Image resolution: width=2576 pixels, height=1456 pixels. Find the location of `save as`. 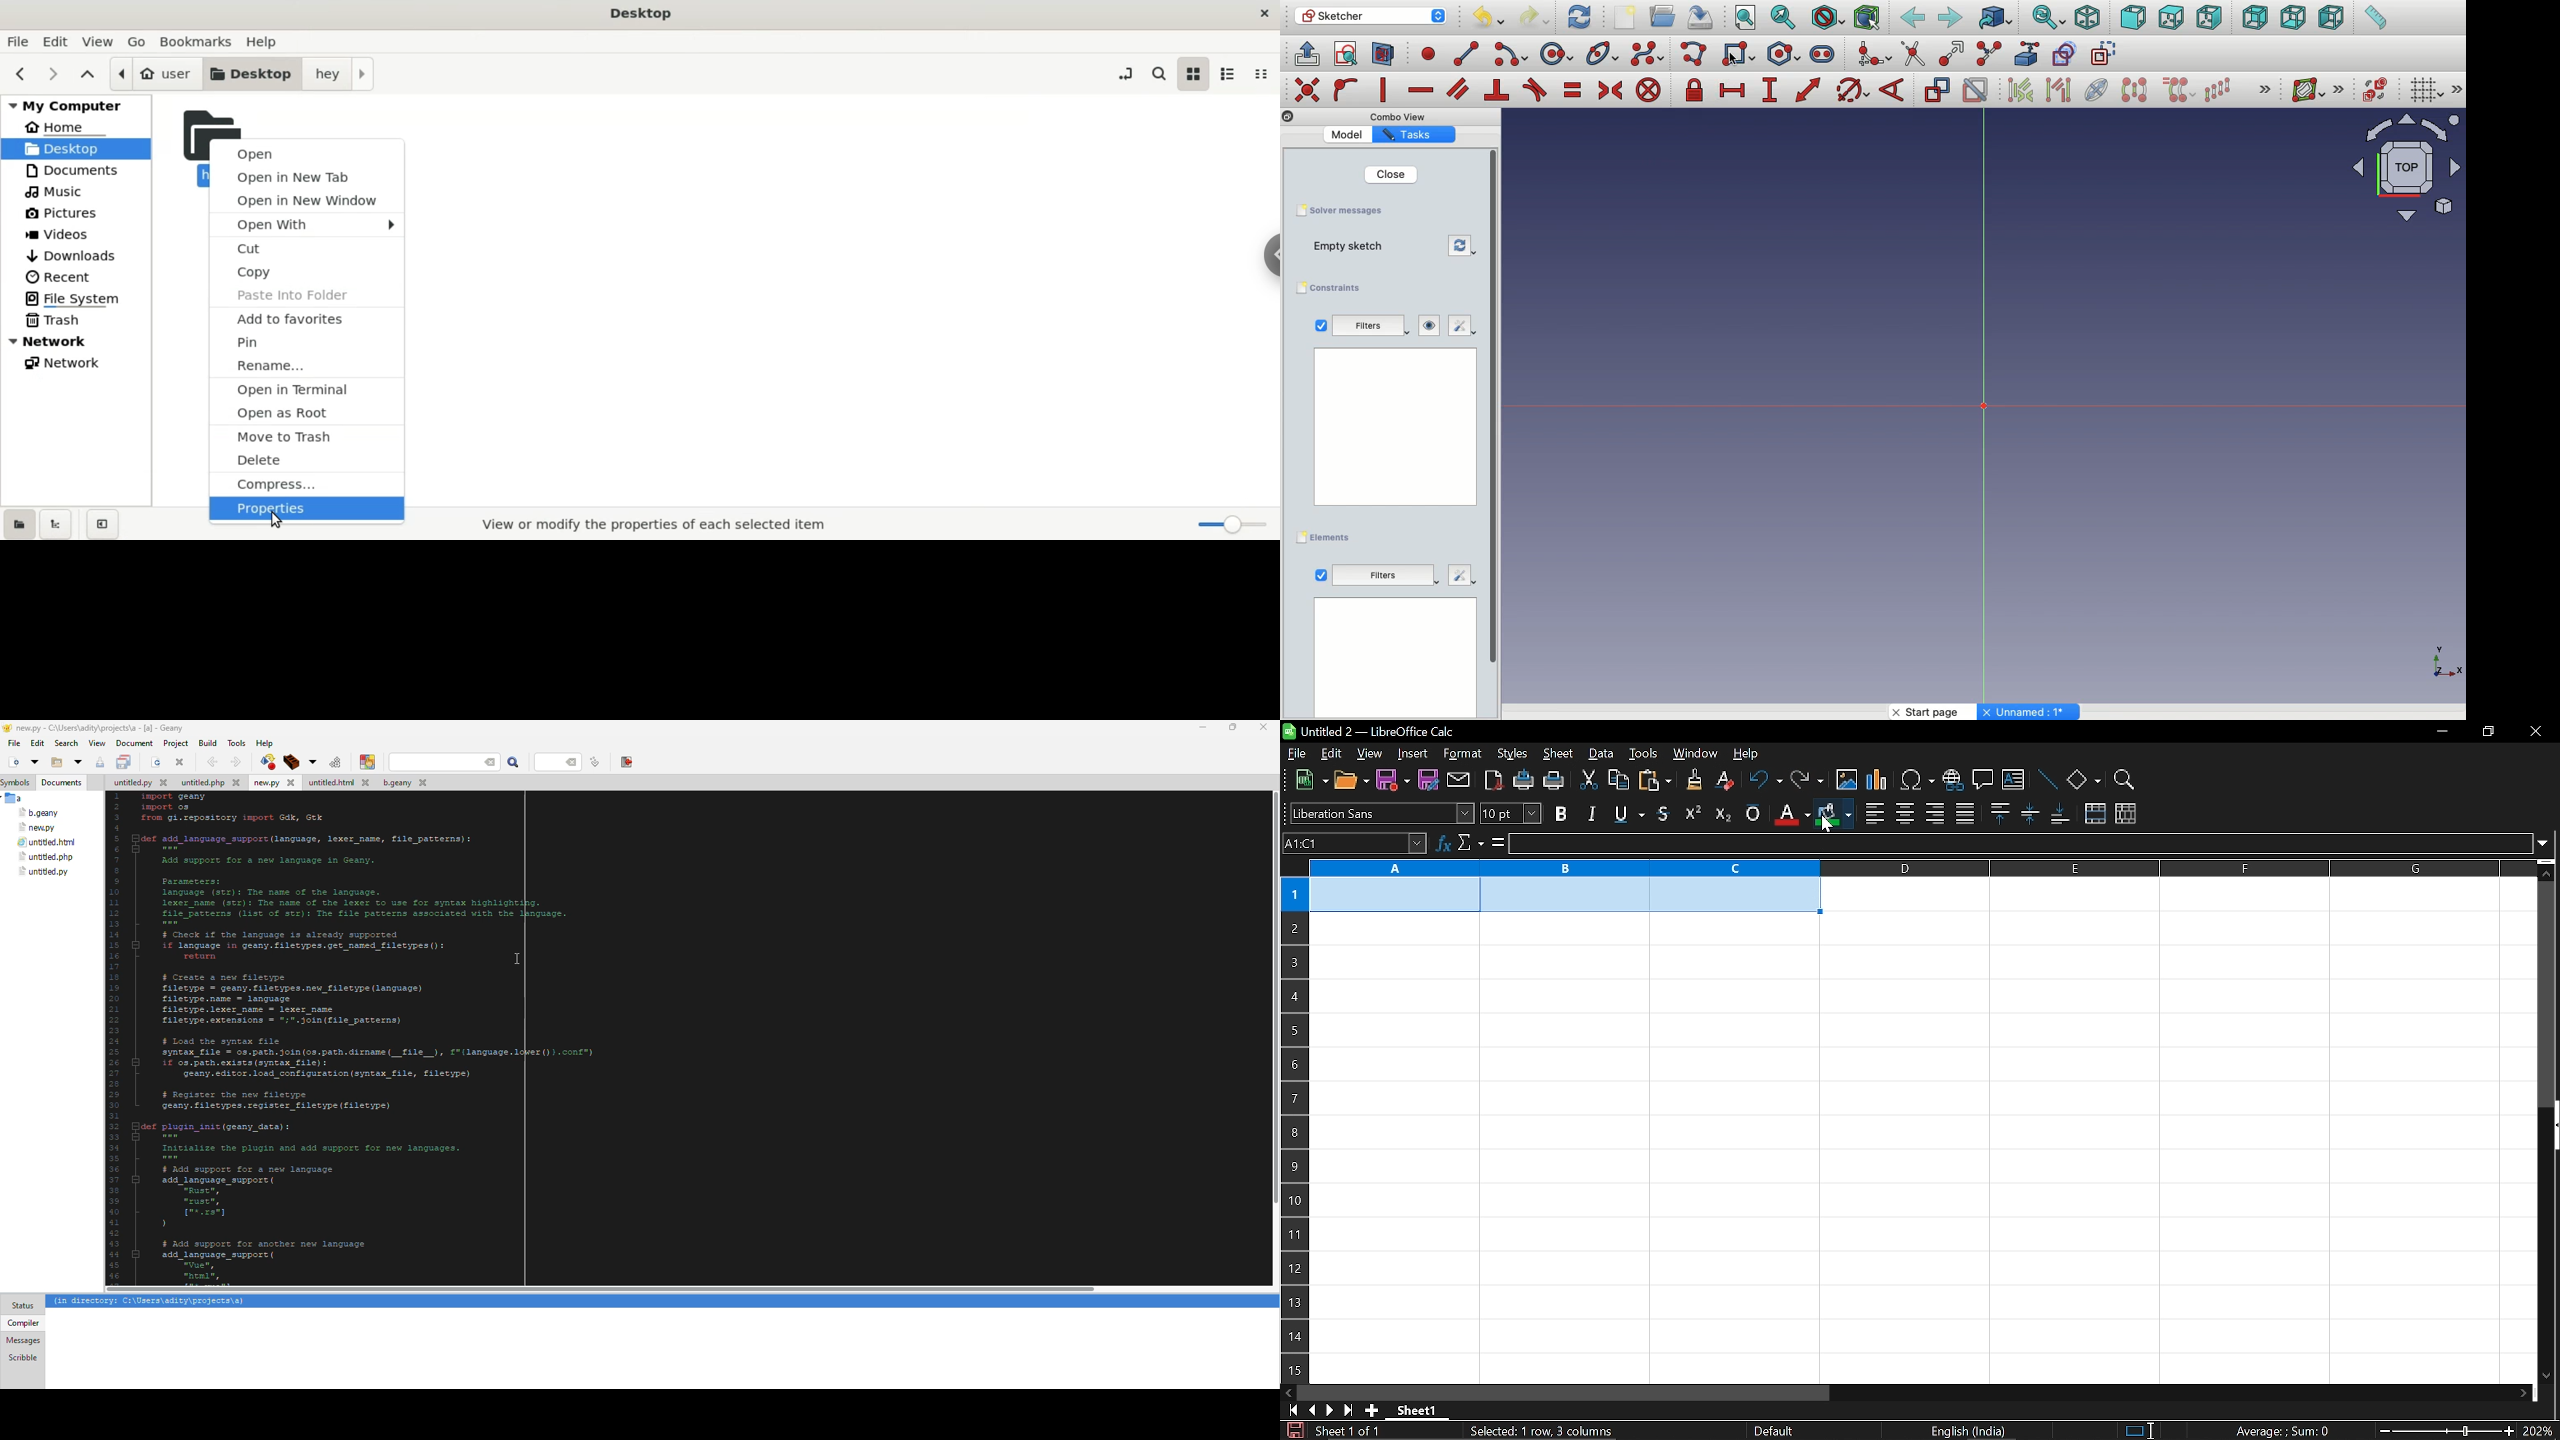

save as is located at coordinates (1428, 779).